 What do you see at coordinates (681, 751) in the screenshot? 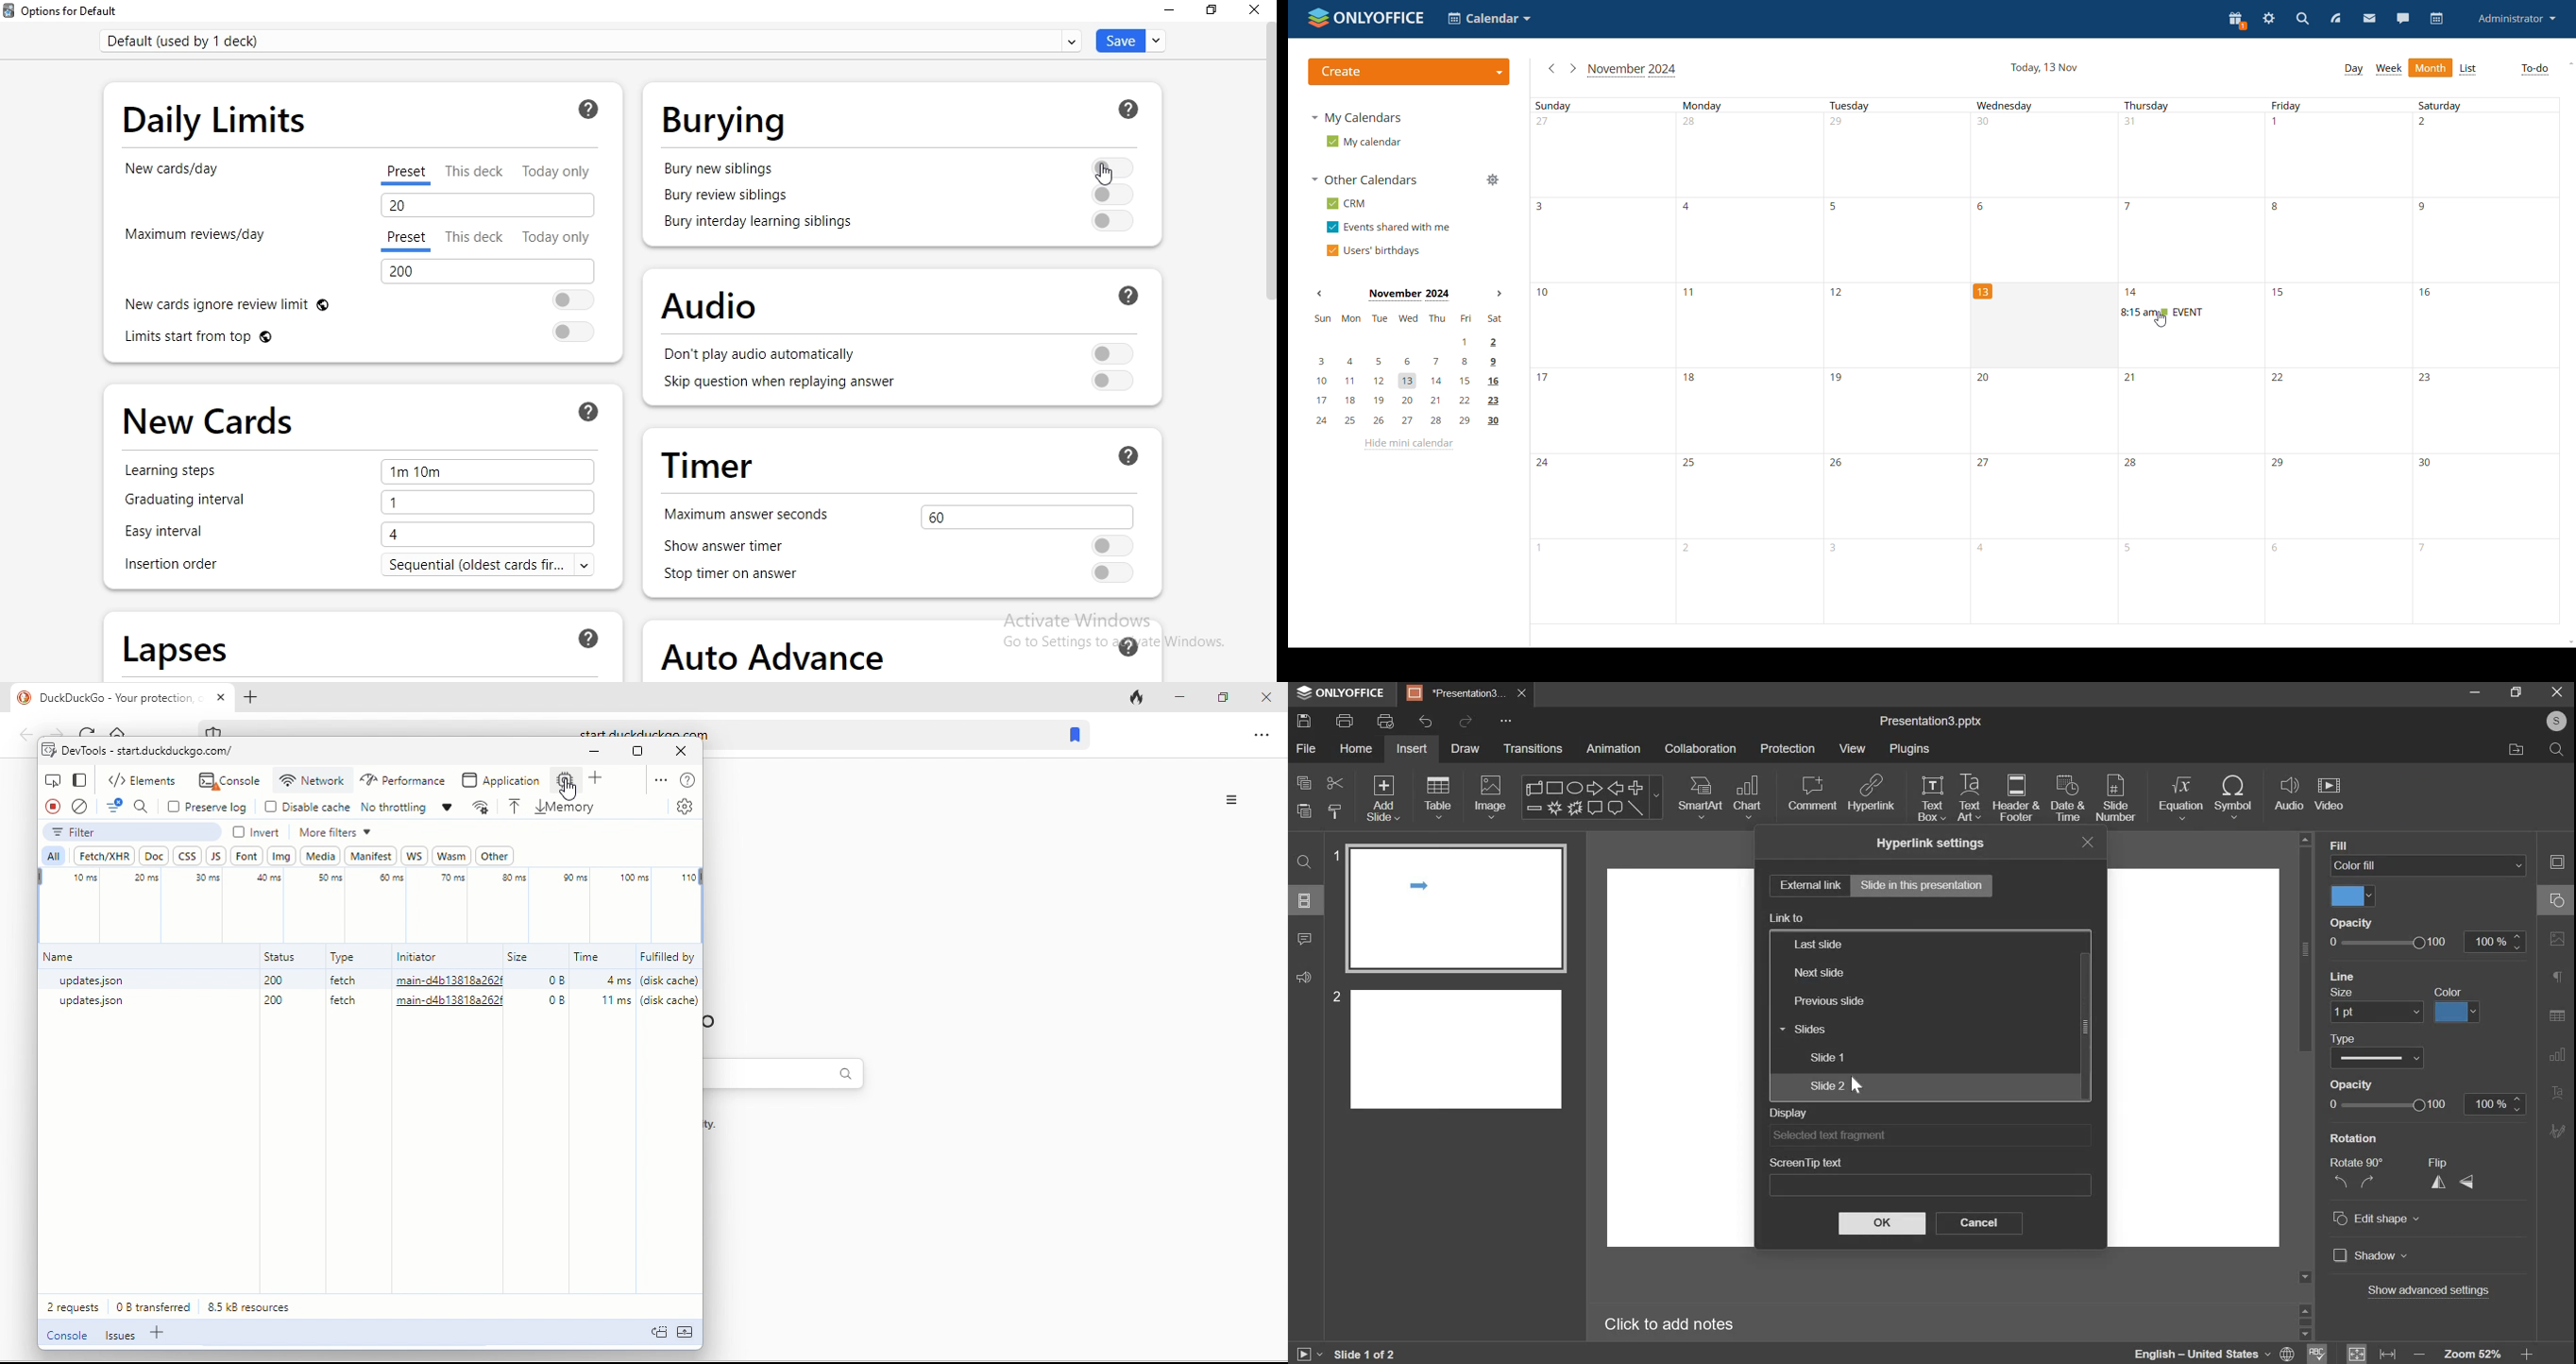
I see `close` at bounding box center [681, 751].